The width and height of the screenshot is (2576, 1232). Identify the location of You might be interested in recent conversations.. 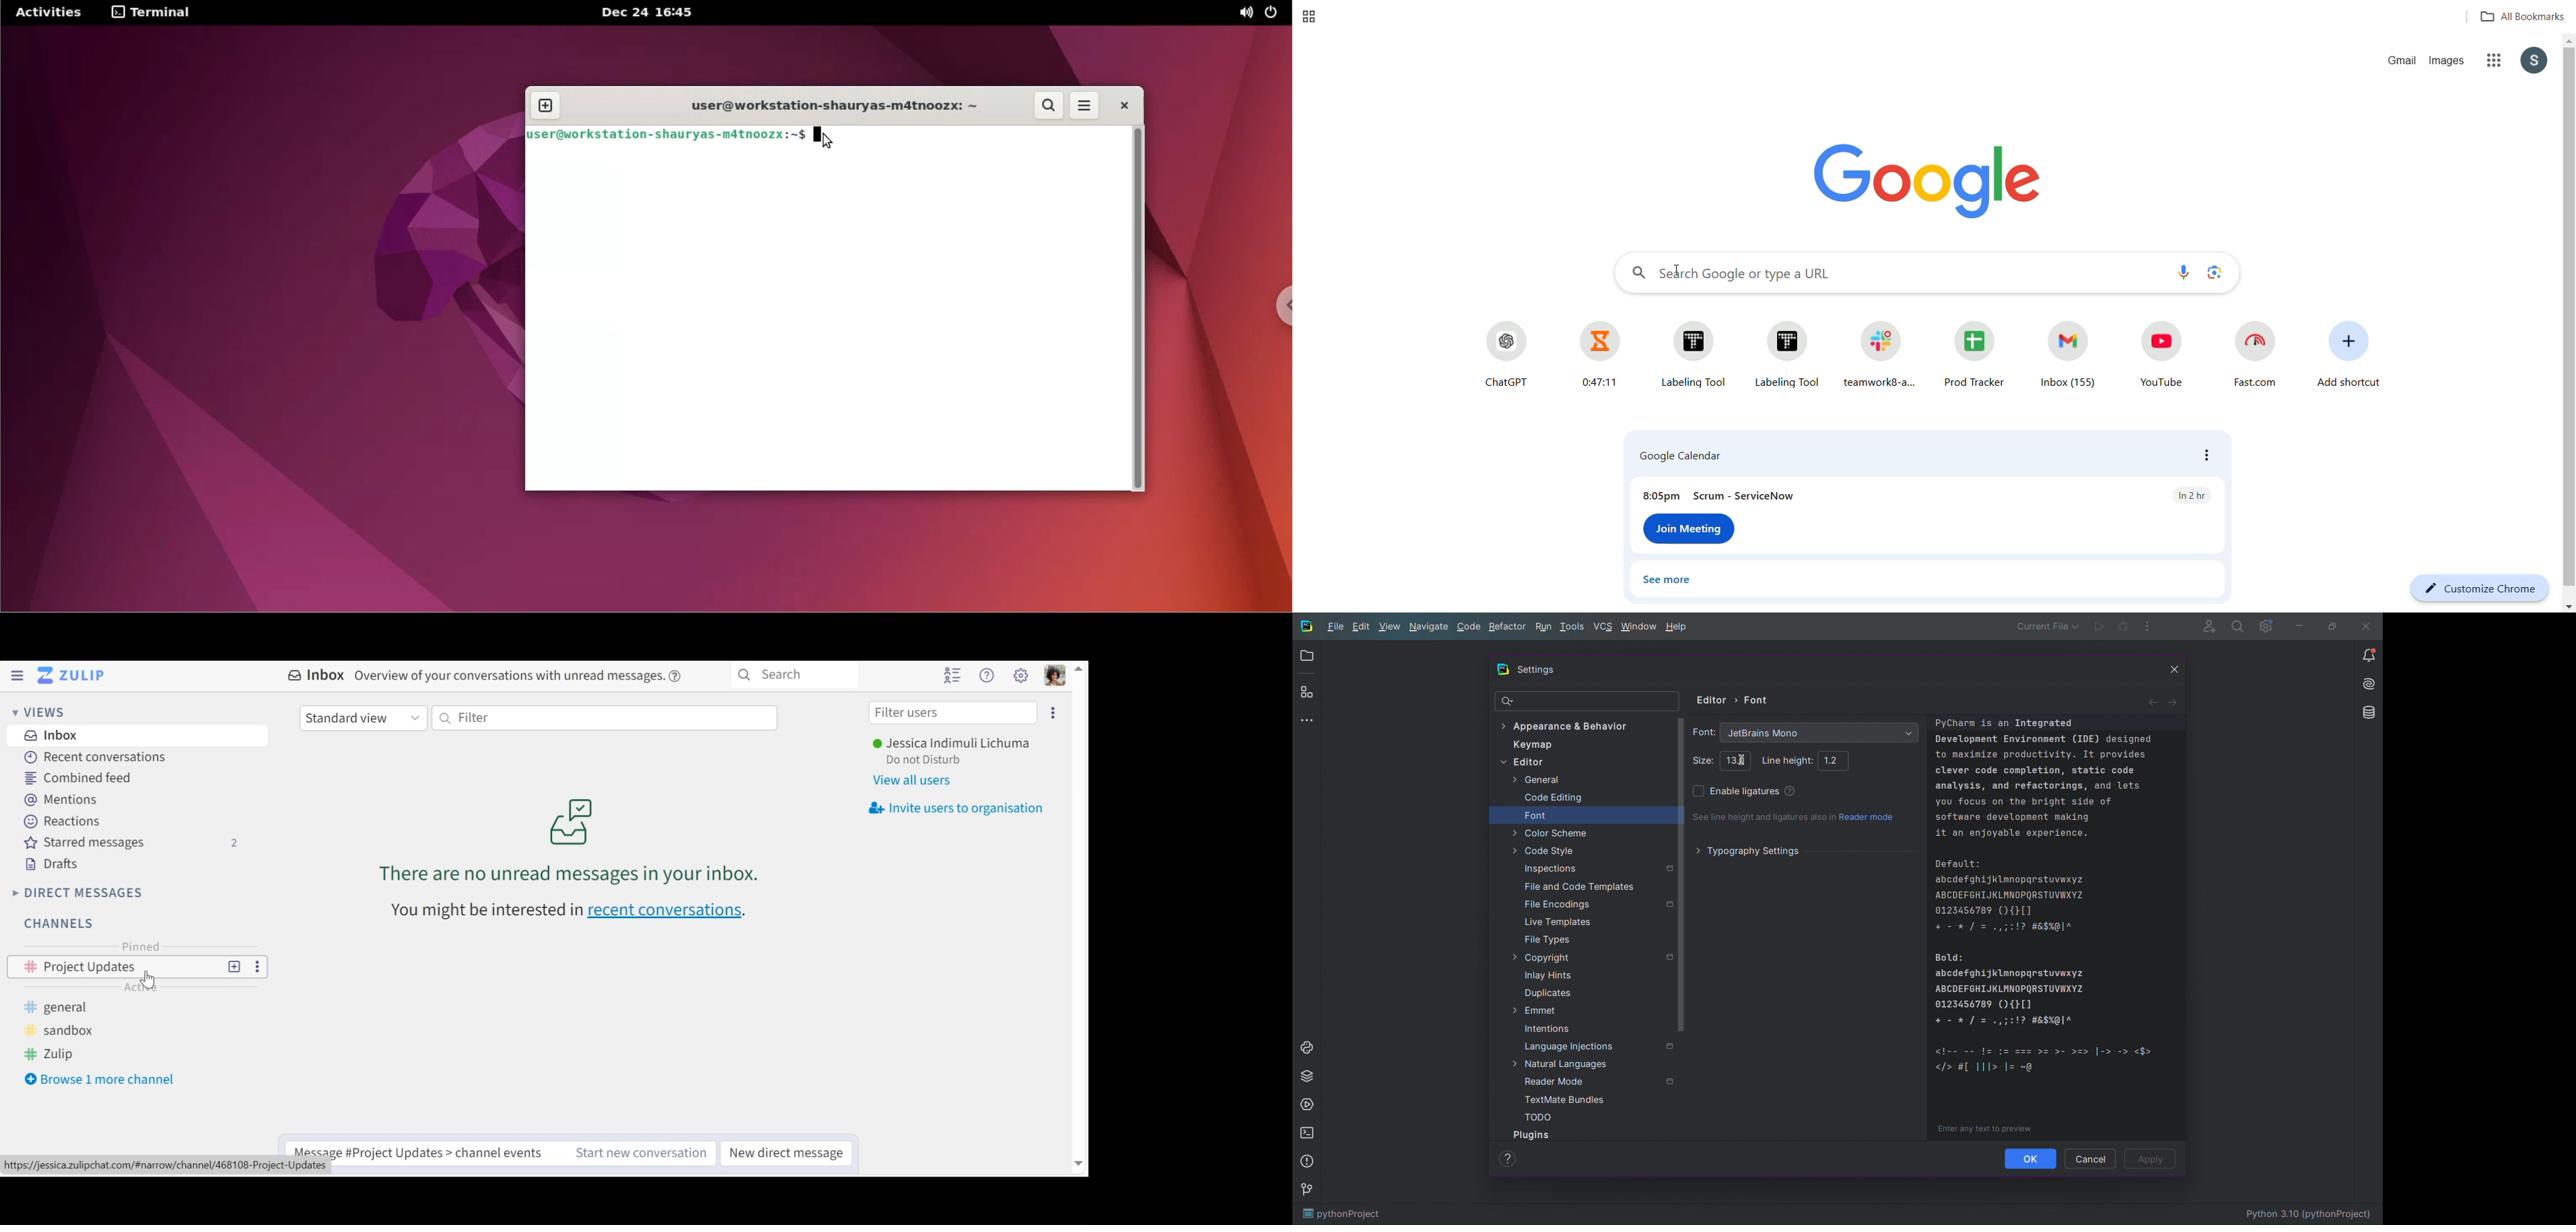
(568, 914).